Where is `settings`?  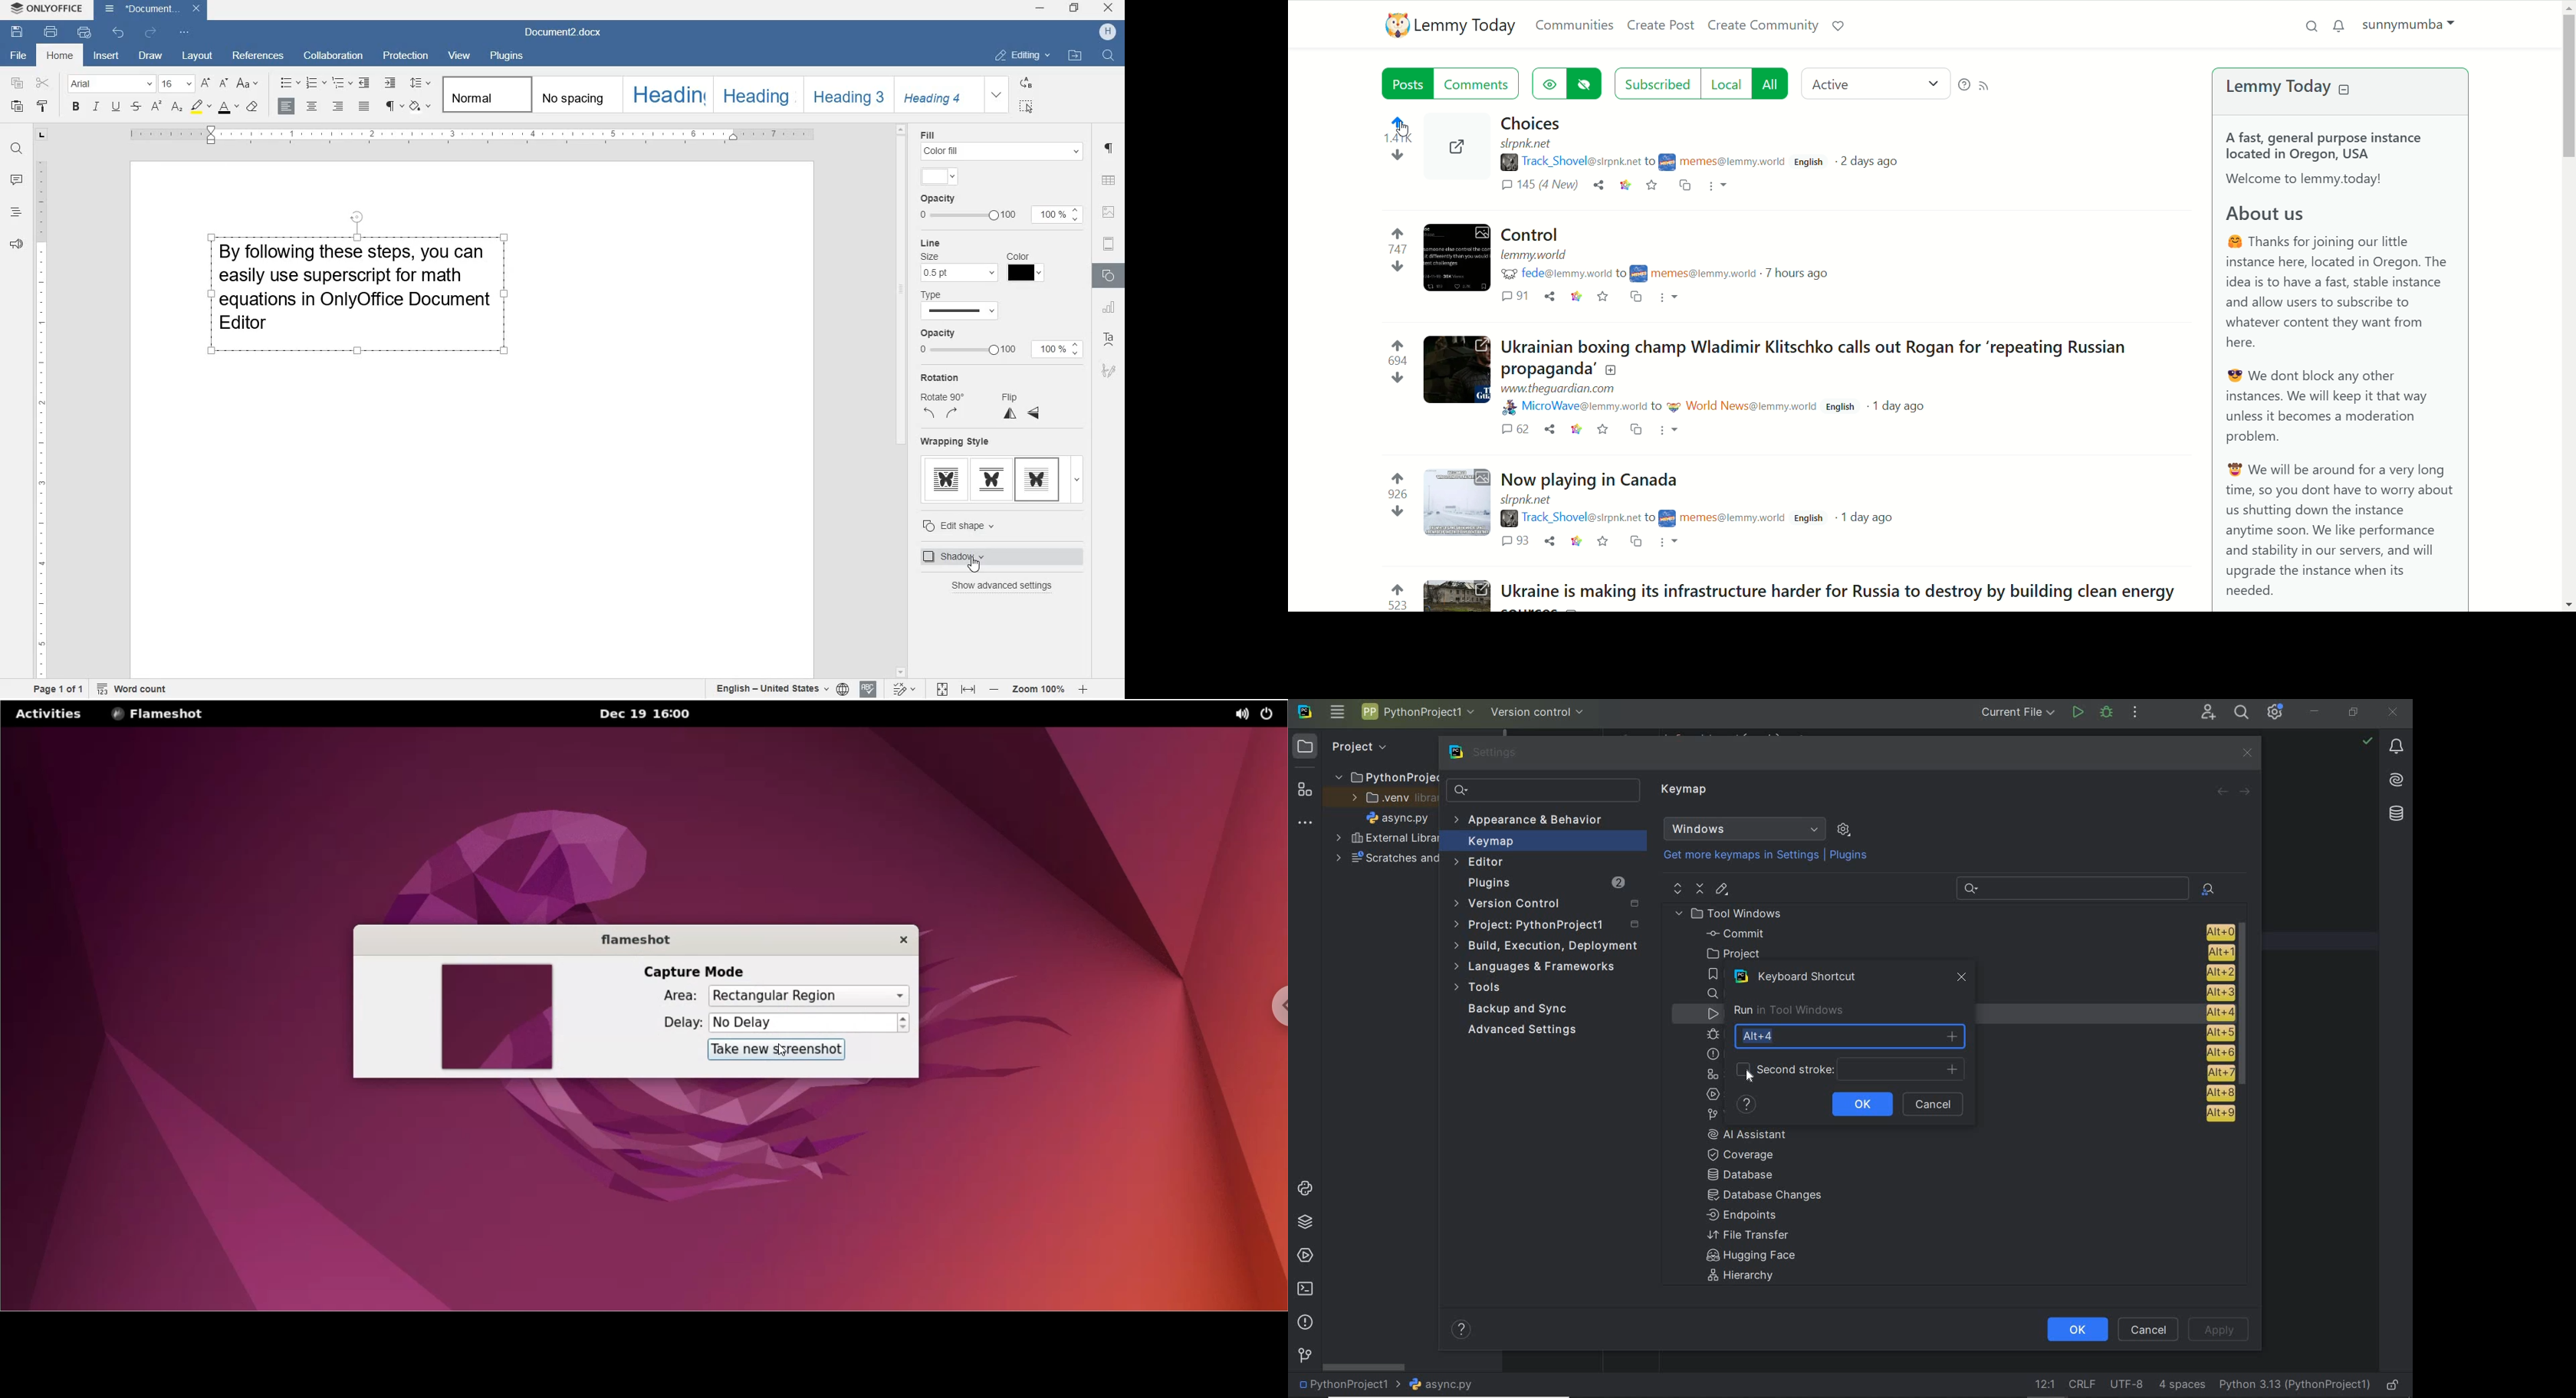 settings is located at coordinates (1486, 753).